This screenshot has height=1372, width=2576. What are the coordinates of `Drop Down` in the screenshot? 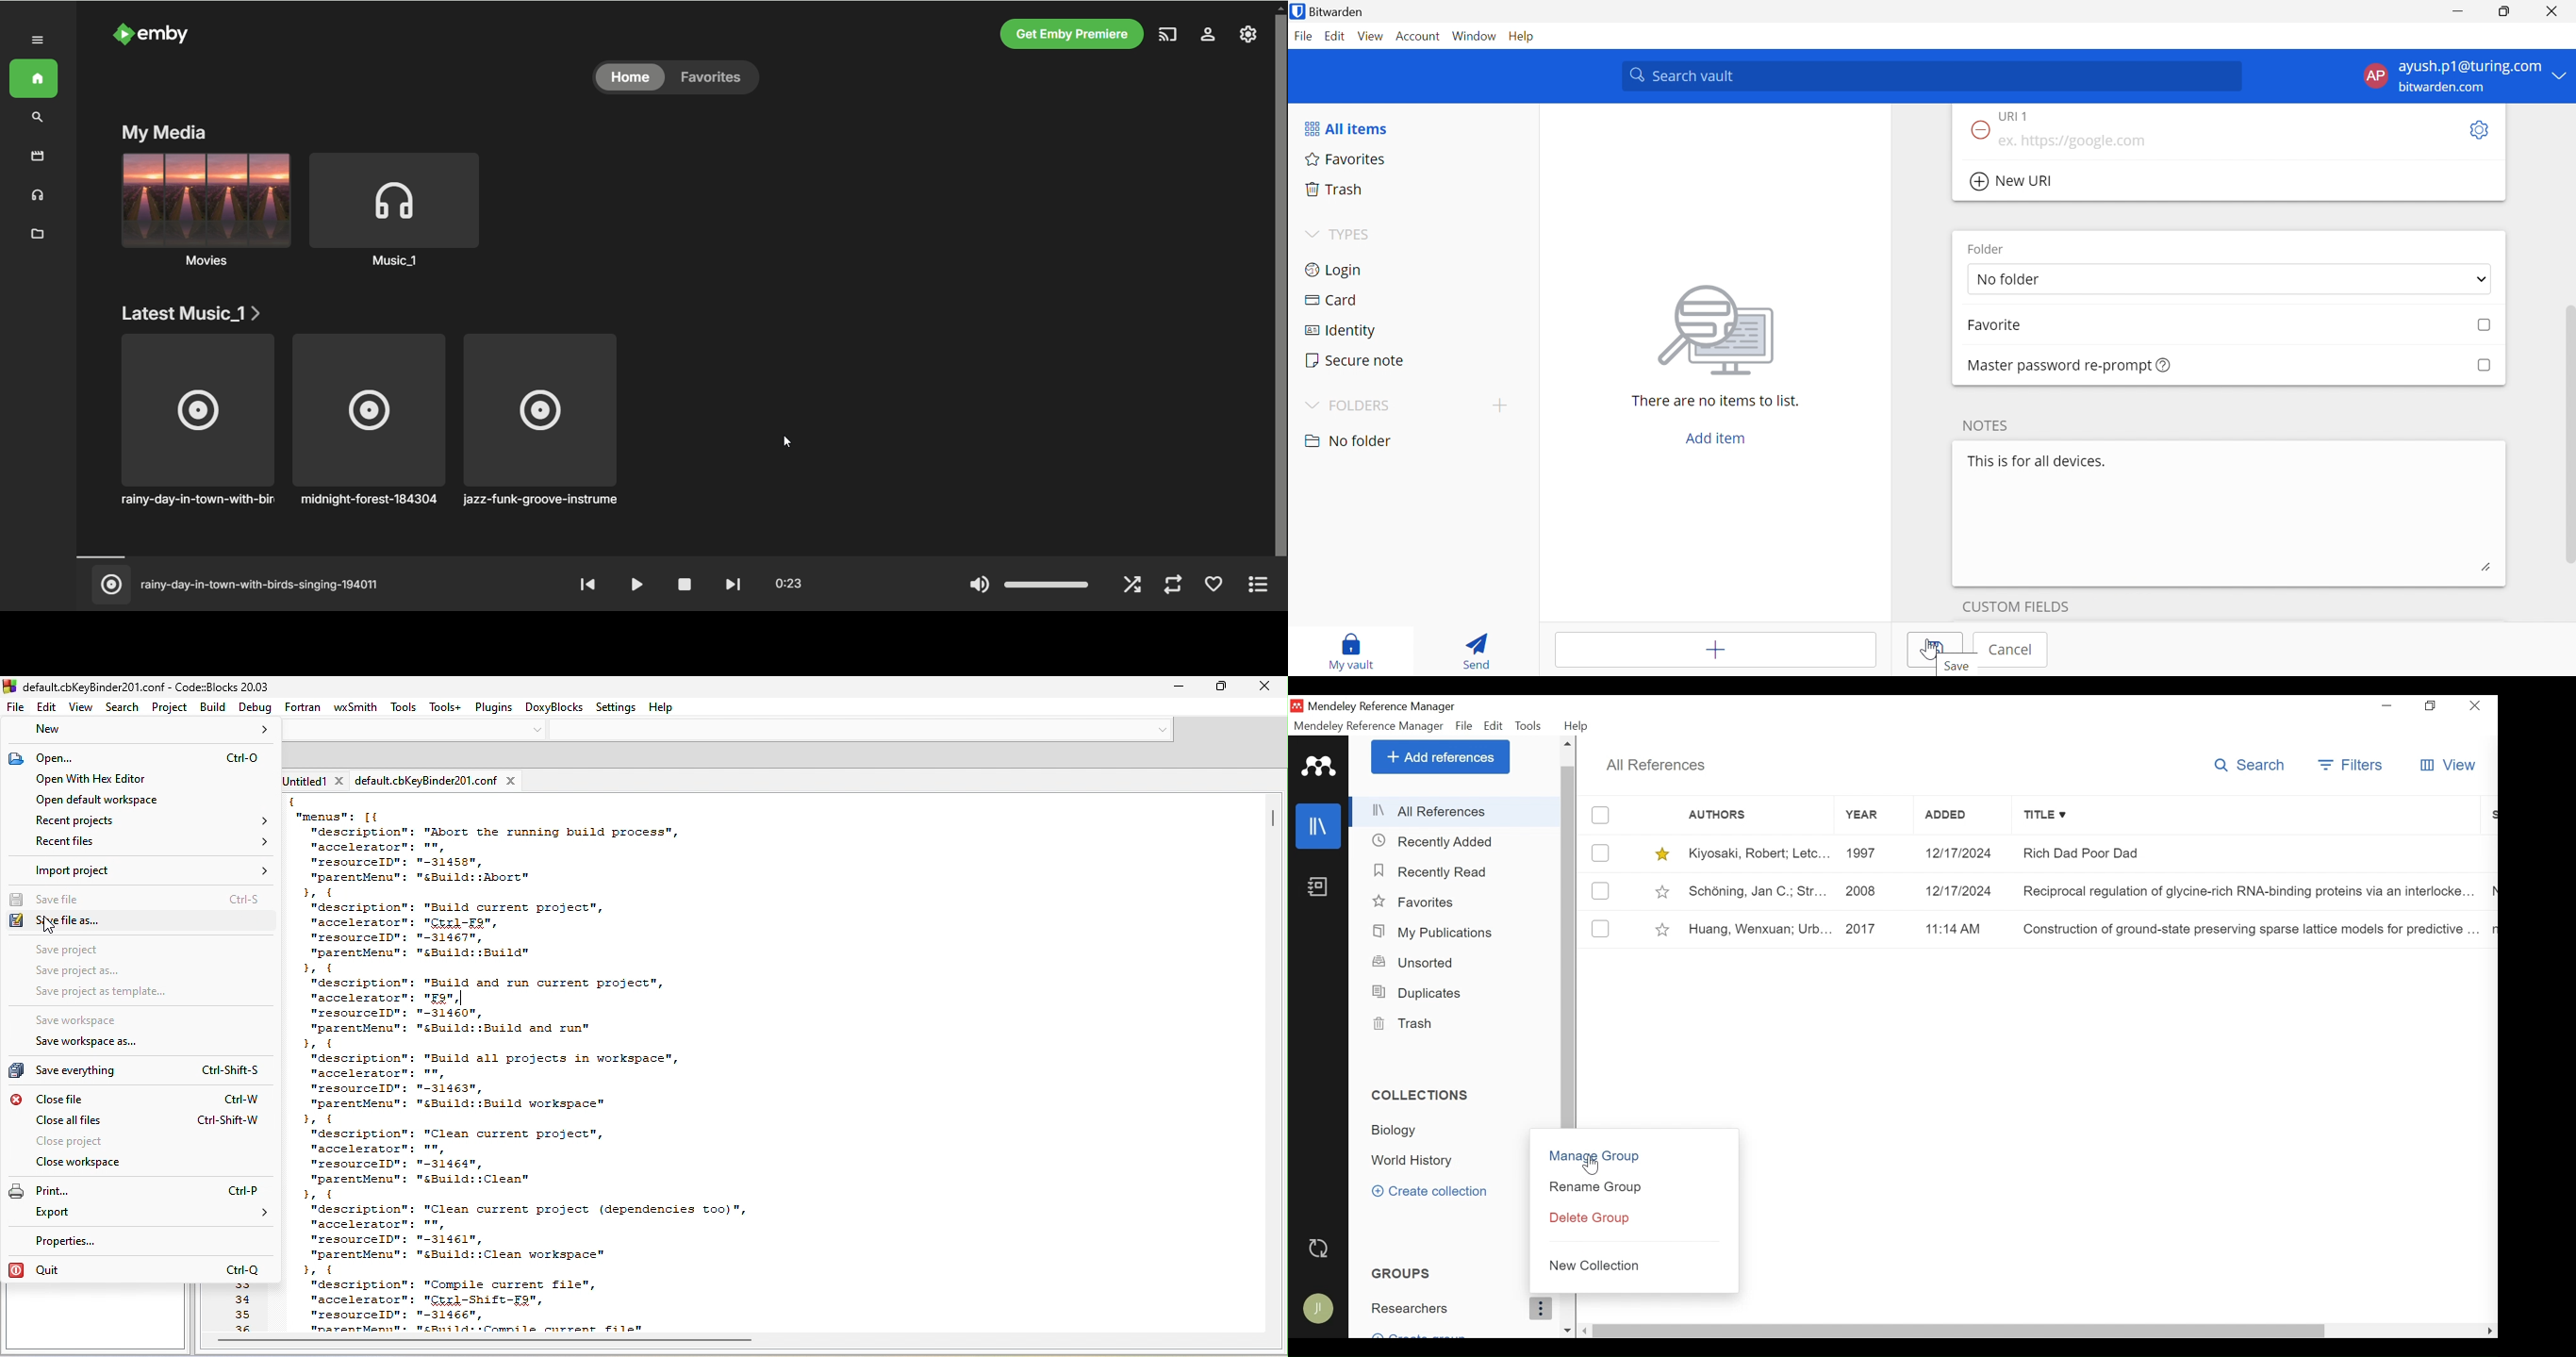 It's located at (2482, 281).